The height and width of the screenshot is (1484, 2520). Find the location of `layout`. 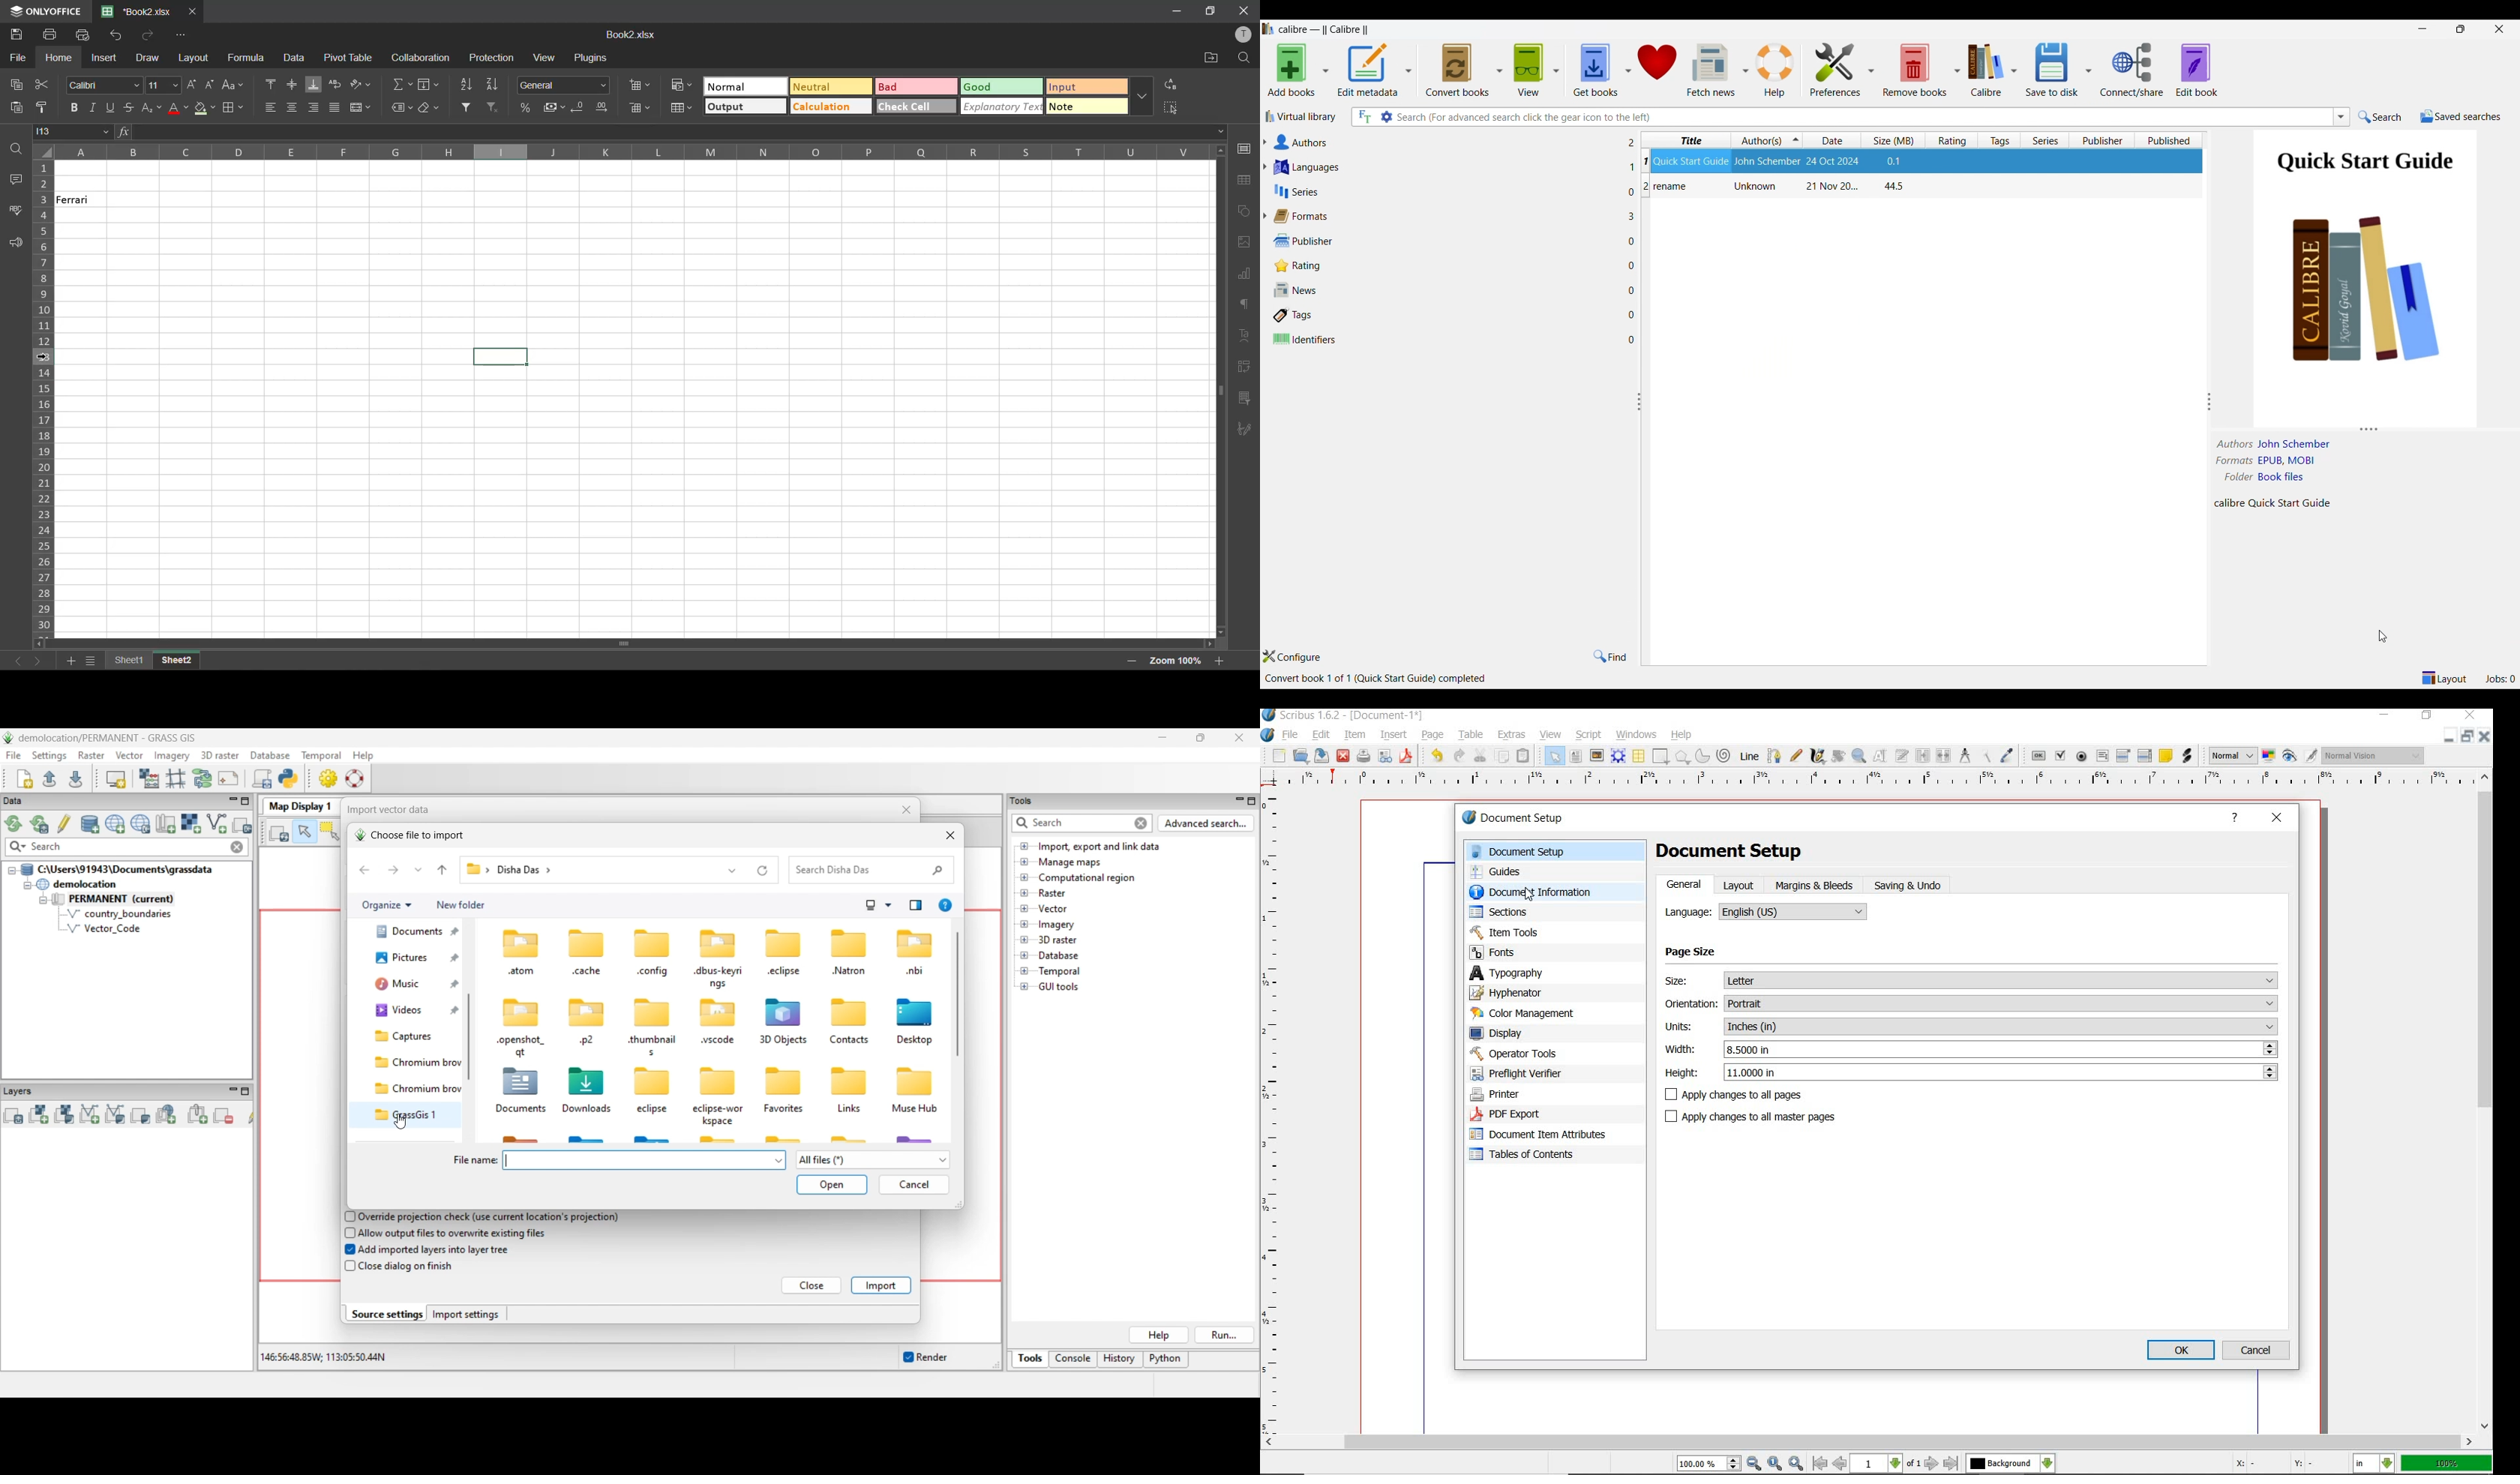

layout is located at coordinates (192, 58).